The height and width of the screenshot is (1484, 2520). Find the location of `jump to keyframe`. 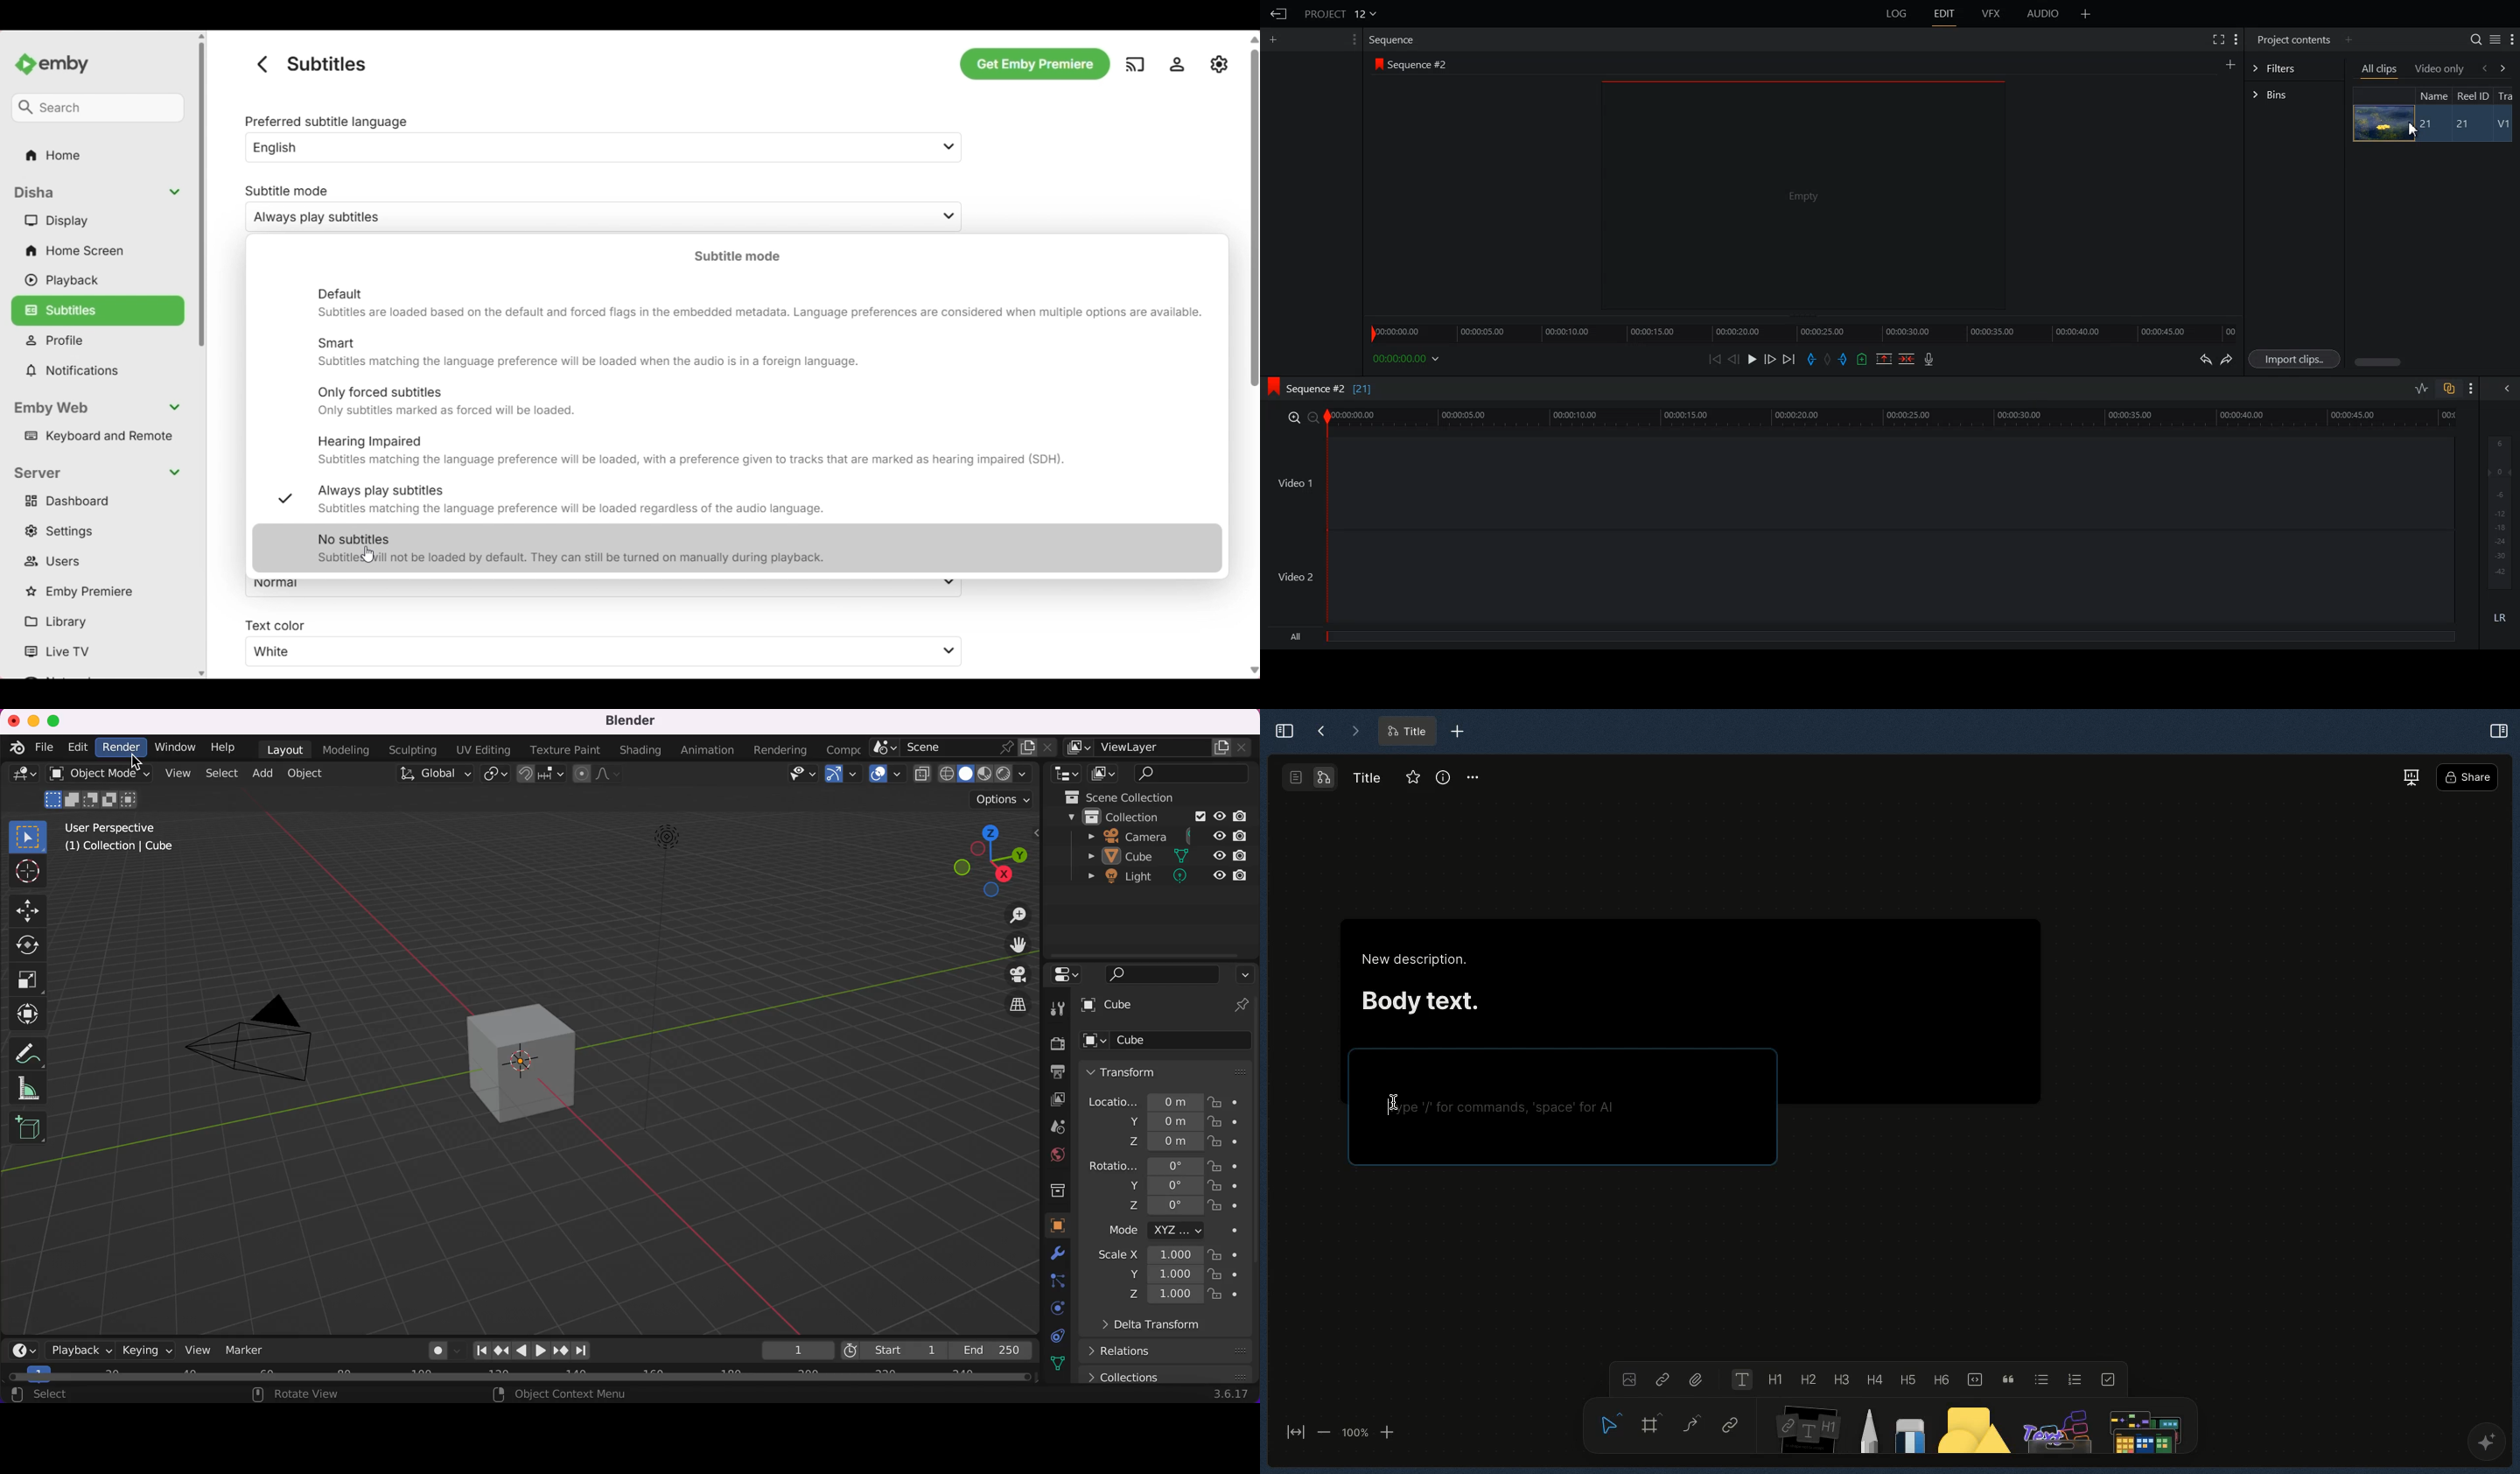

jump to keyframe is located at coordinates (501, 1350).